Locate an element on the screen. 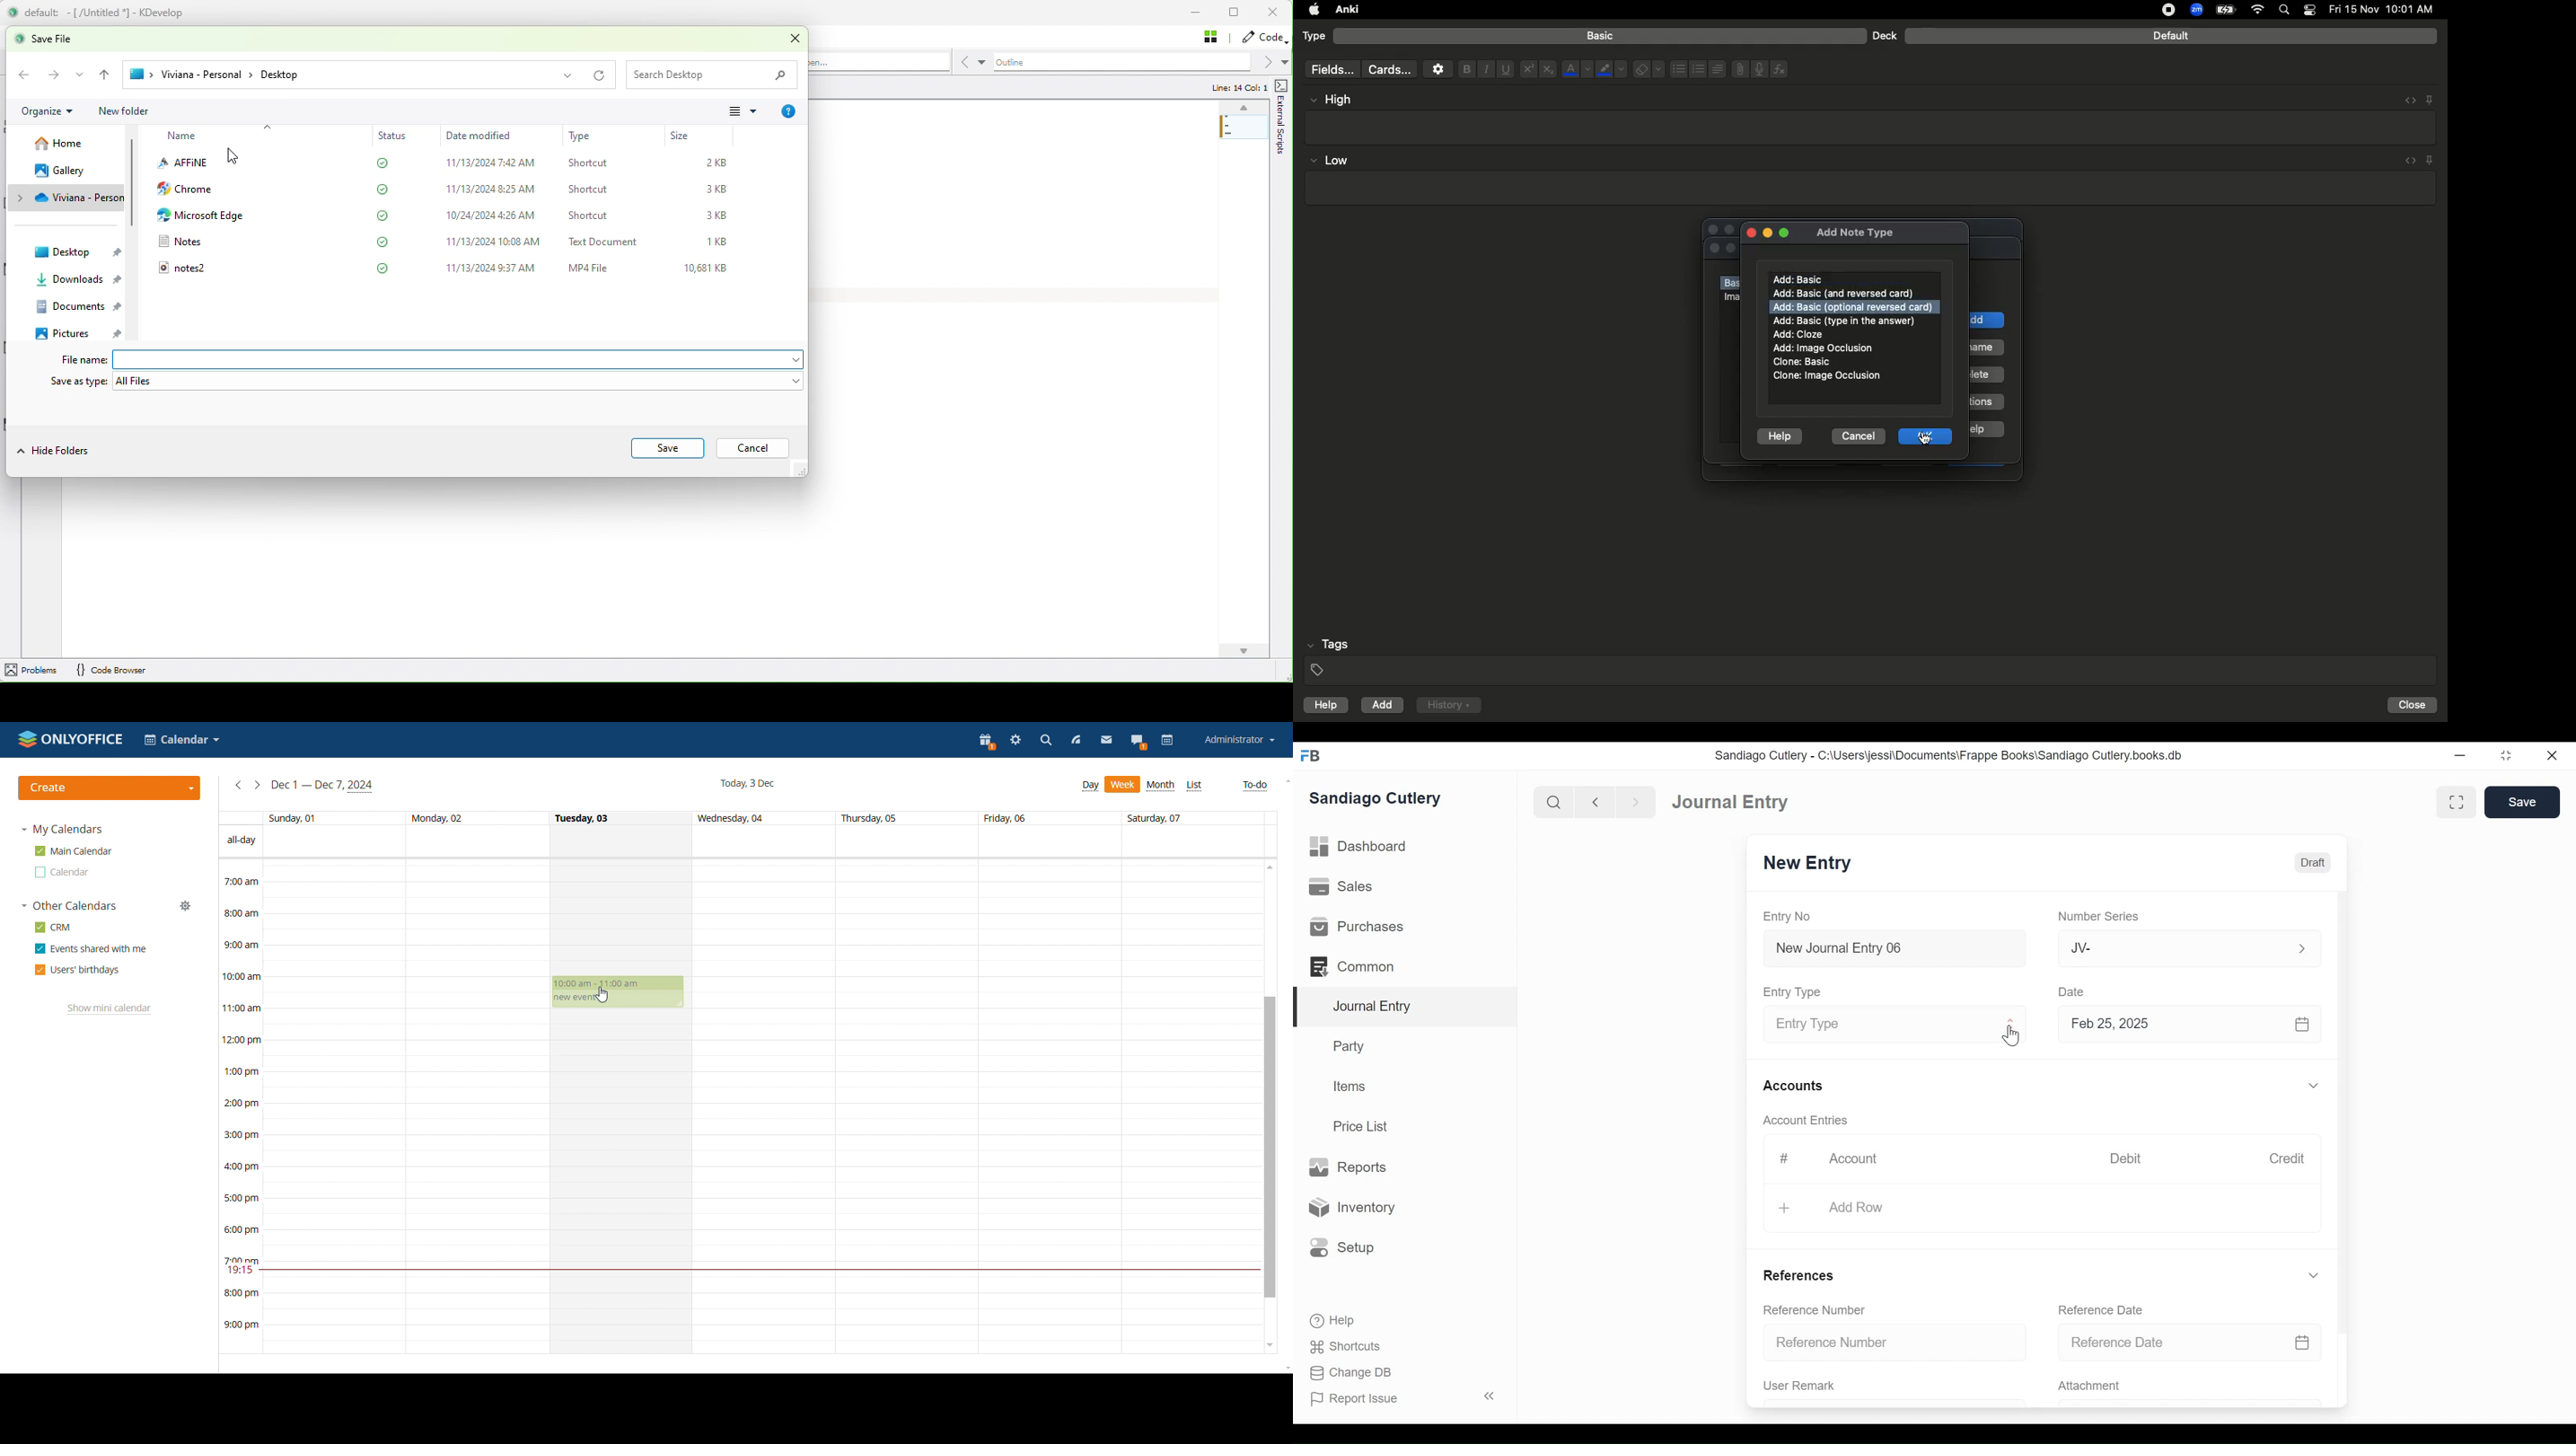 This screenshot has width=2576, height=1456. Sandiago Cutlery - C:\Users\jessi\Documents\Frappe Books\Sandiago Cutlery.books.db is located at coordinates (1949, 755).